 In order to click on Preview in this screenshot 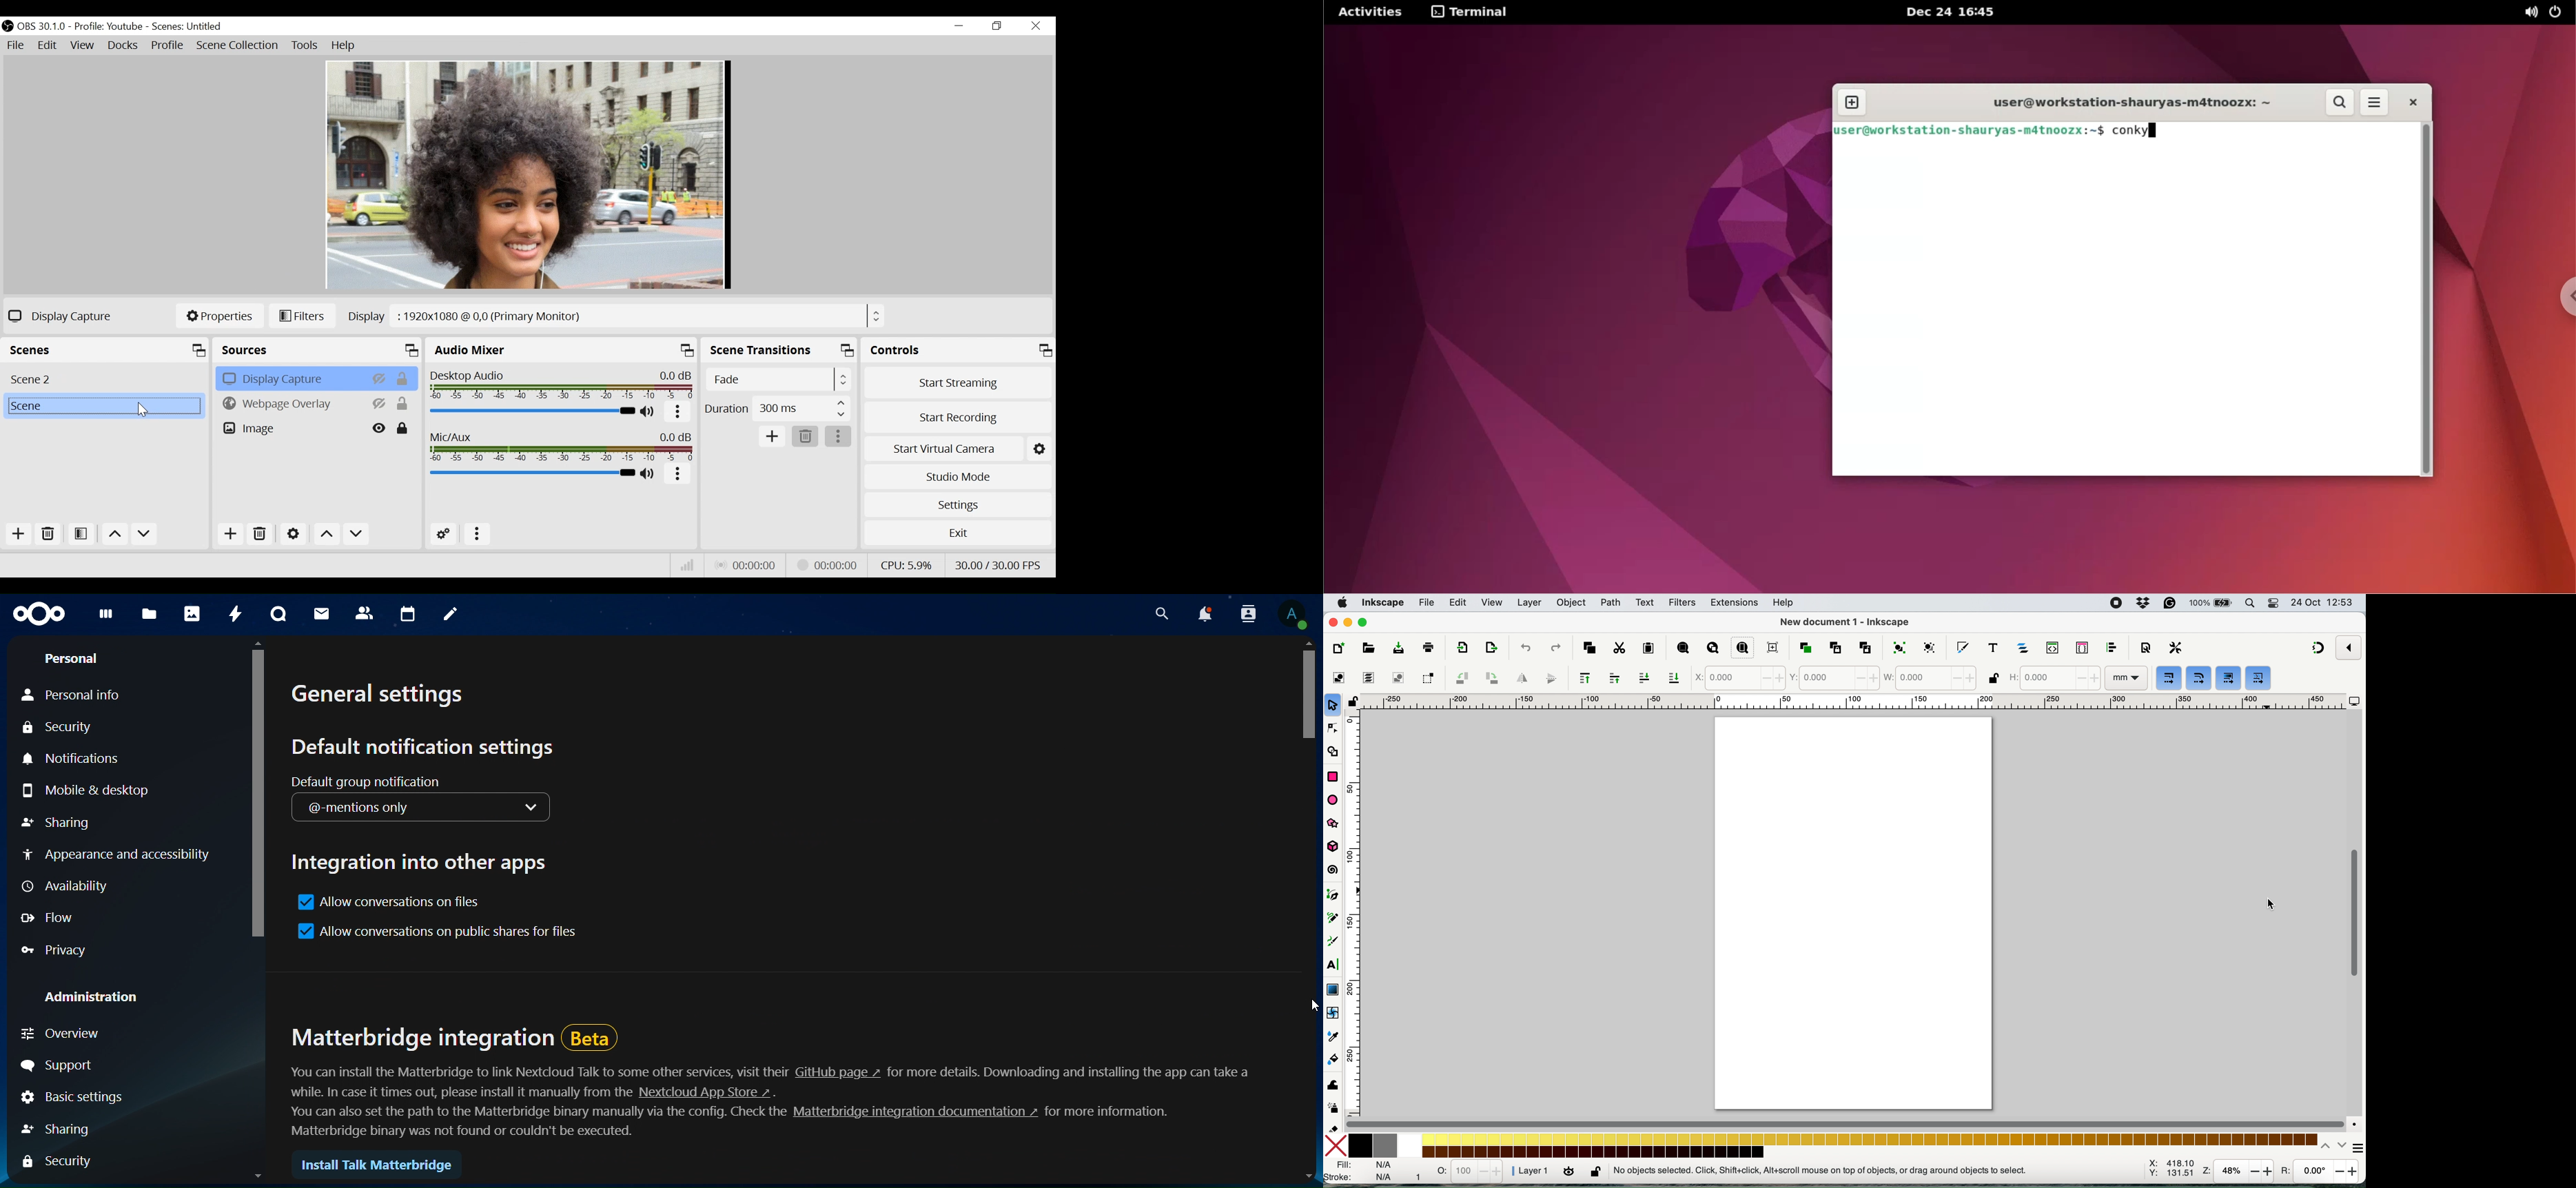, I will do `click(527, 175)`.